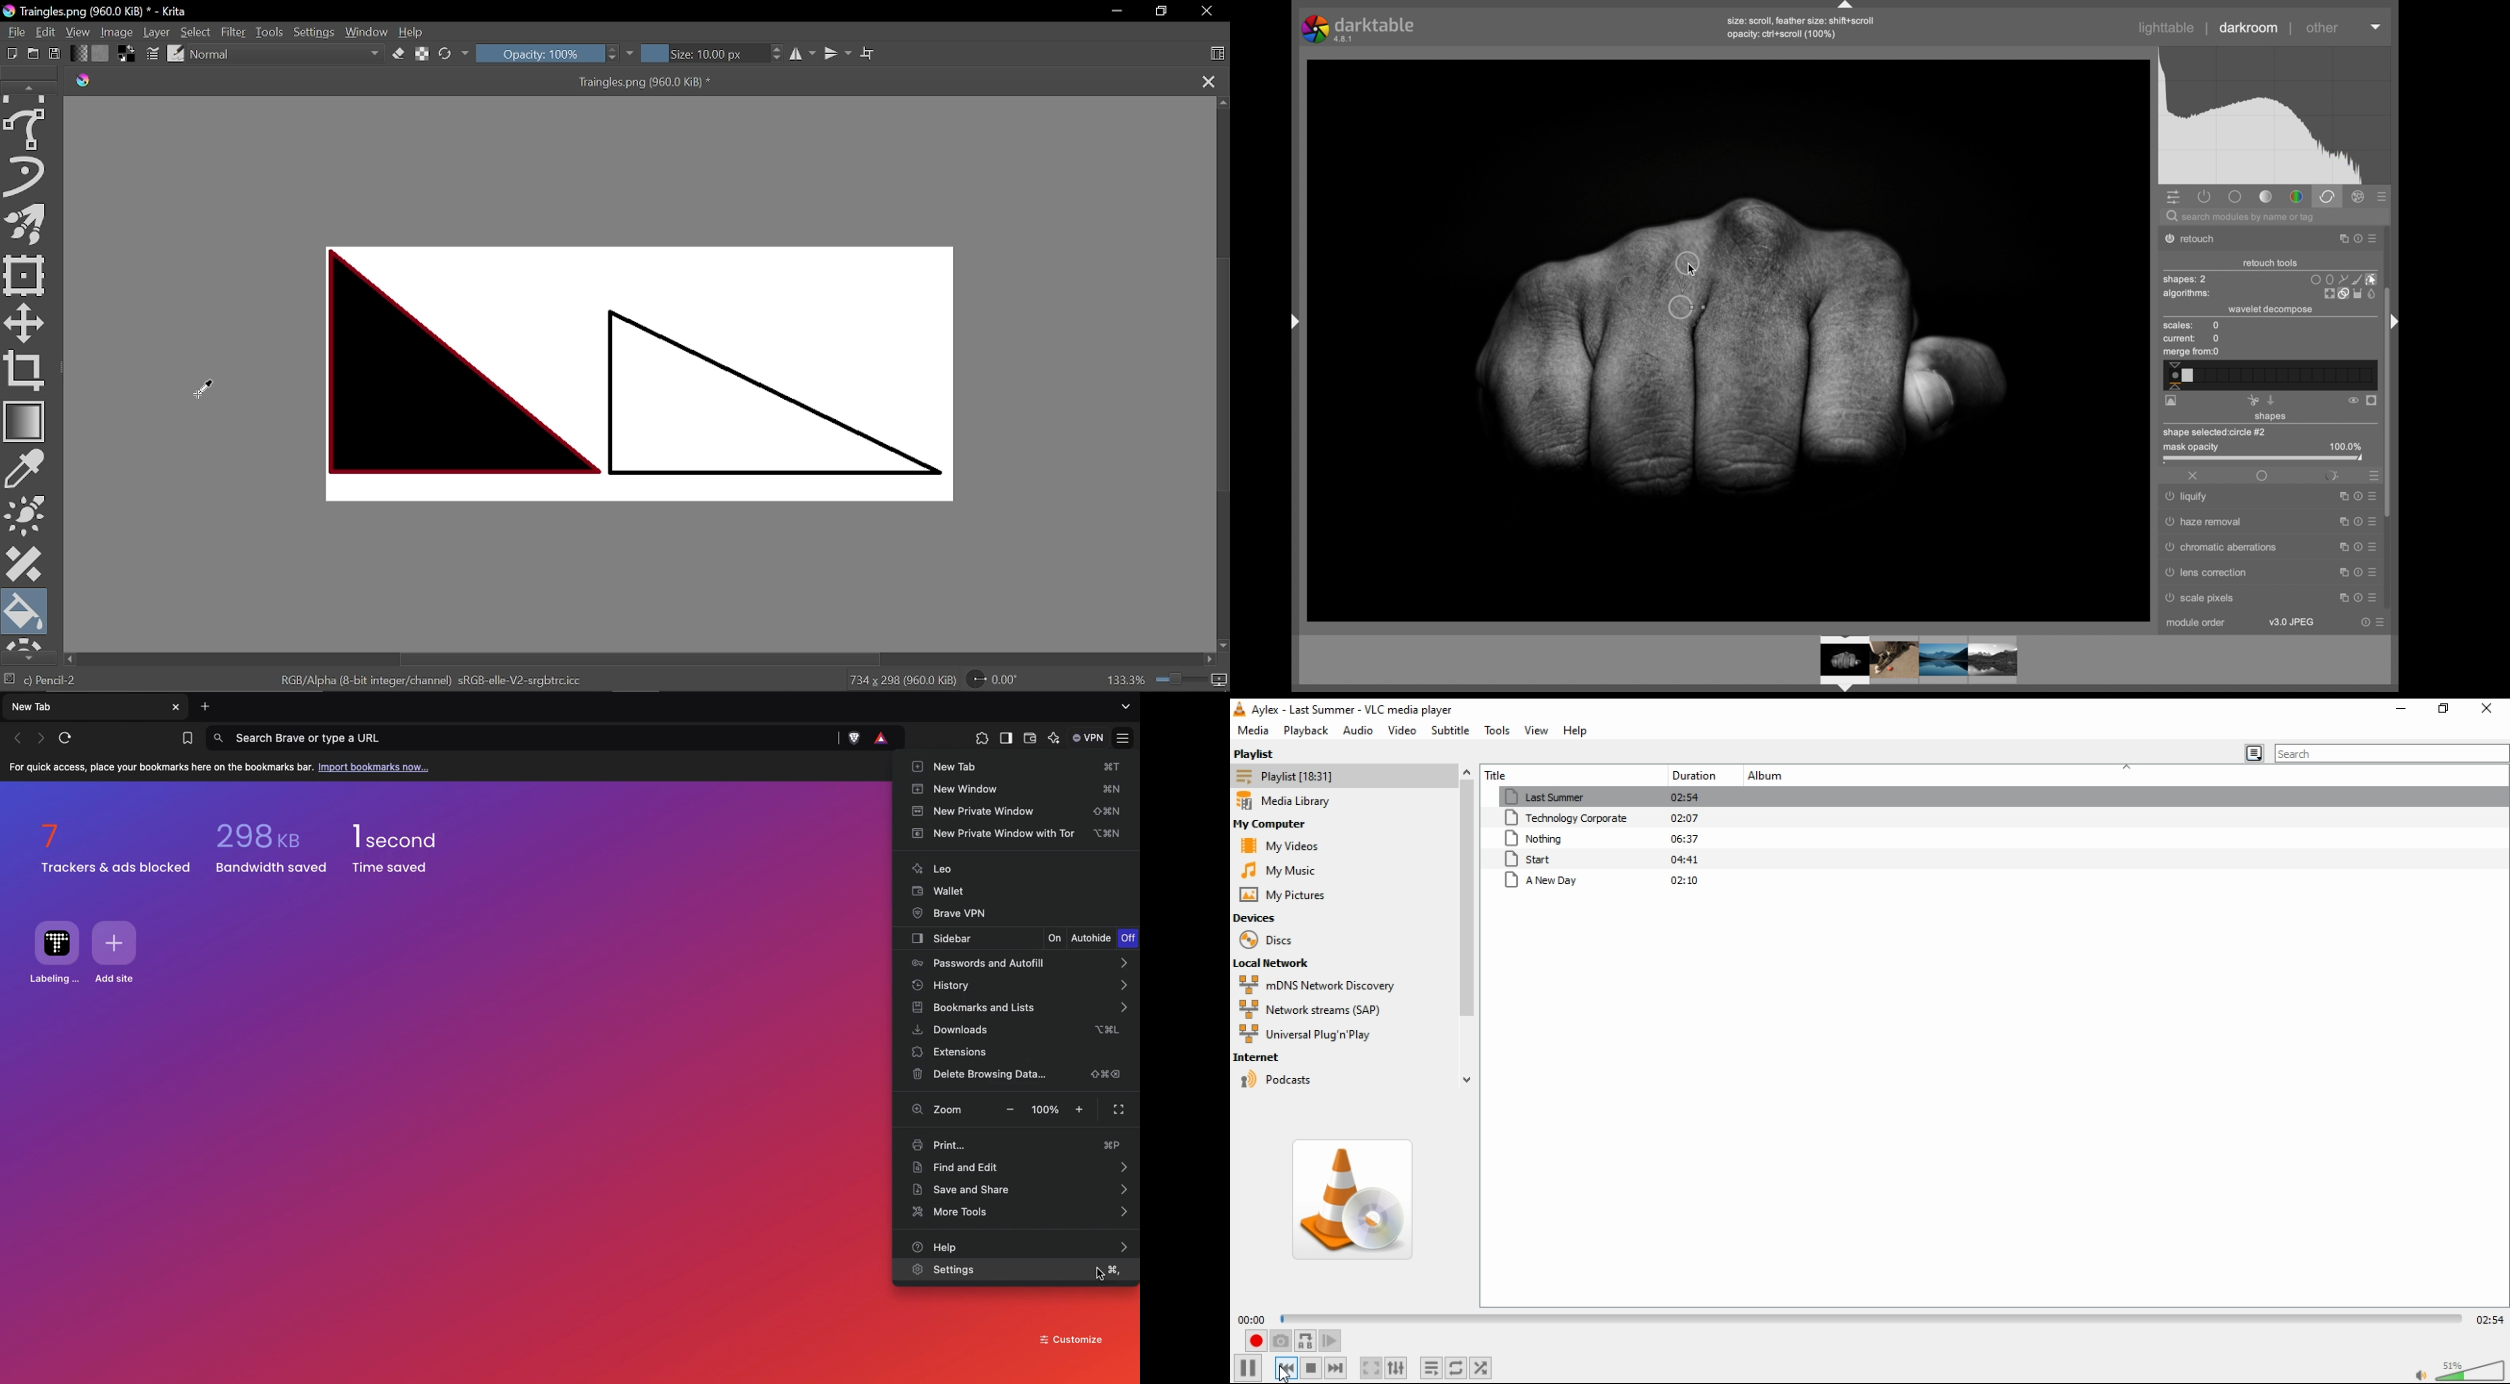  I want to click on media library, so click(1292, 801).